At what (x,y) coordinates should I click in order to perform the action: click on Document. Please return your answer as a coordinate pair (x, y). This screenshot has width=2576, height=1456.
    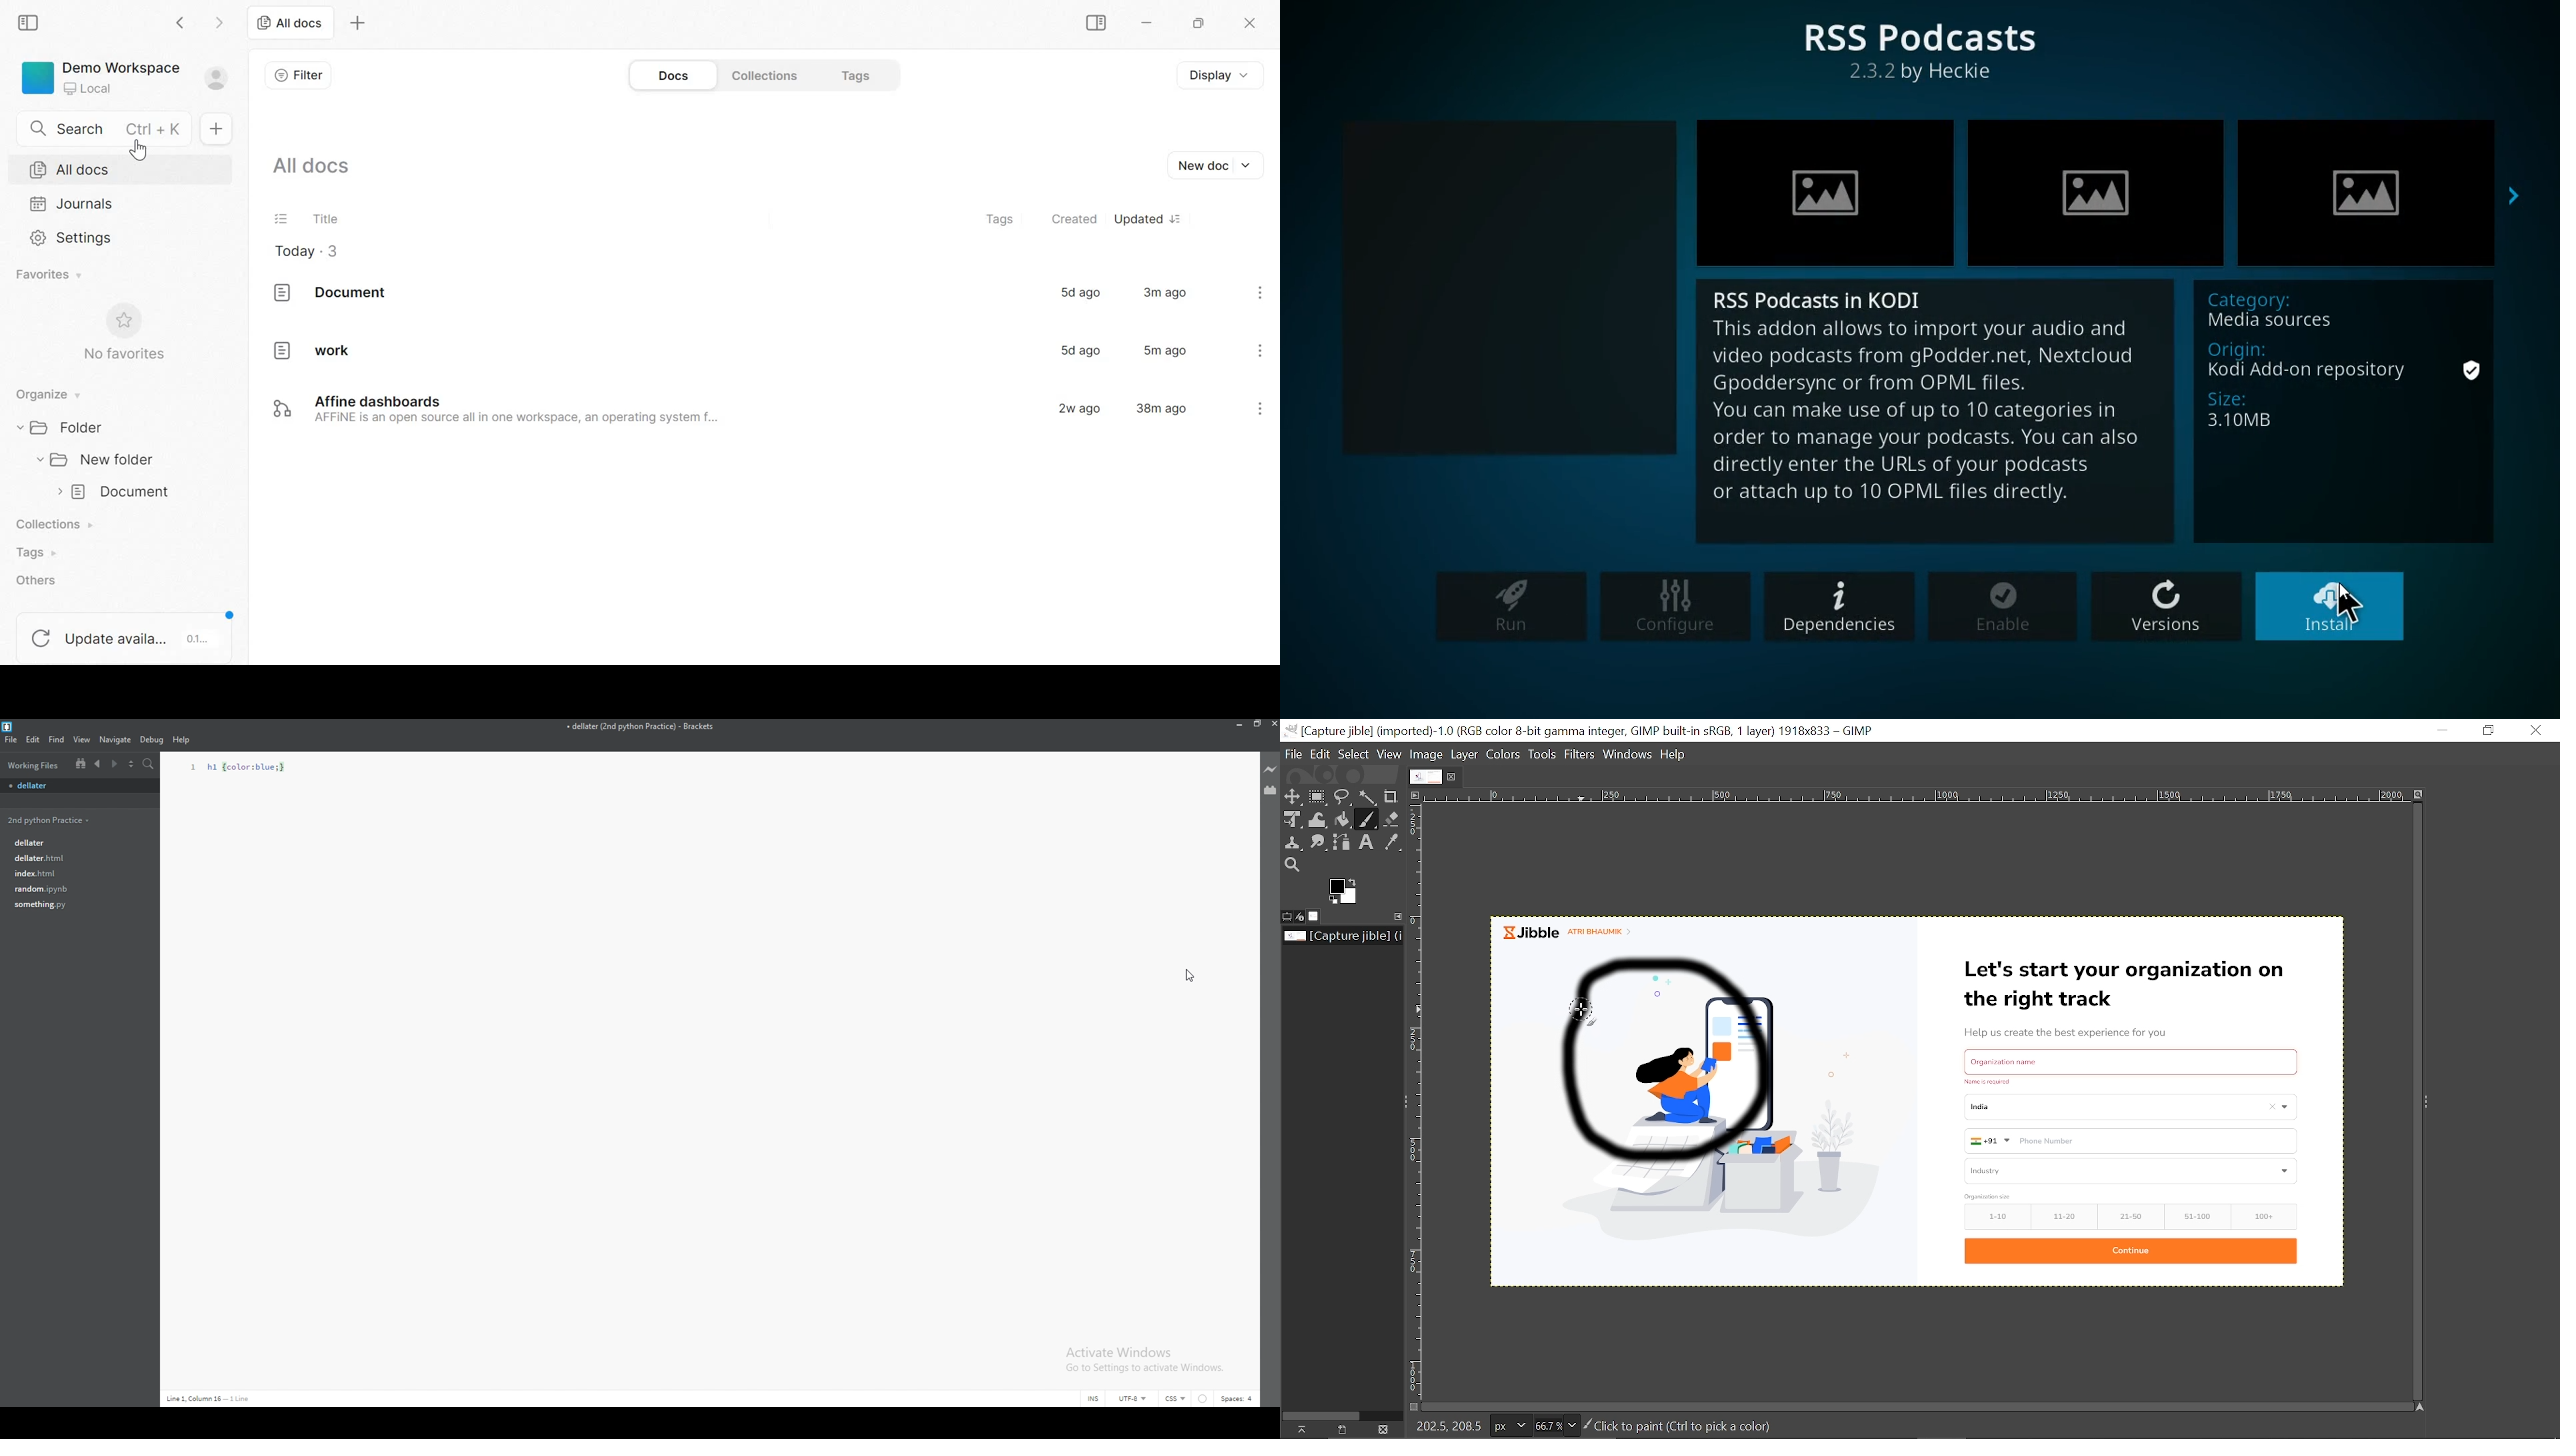
    Looking at the image, I should click on (330, 293).